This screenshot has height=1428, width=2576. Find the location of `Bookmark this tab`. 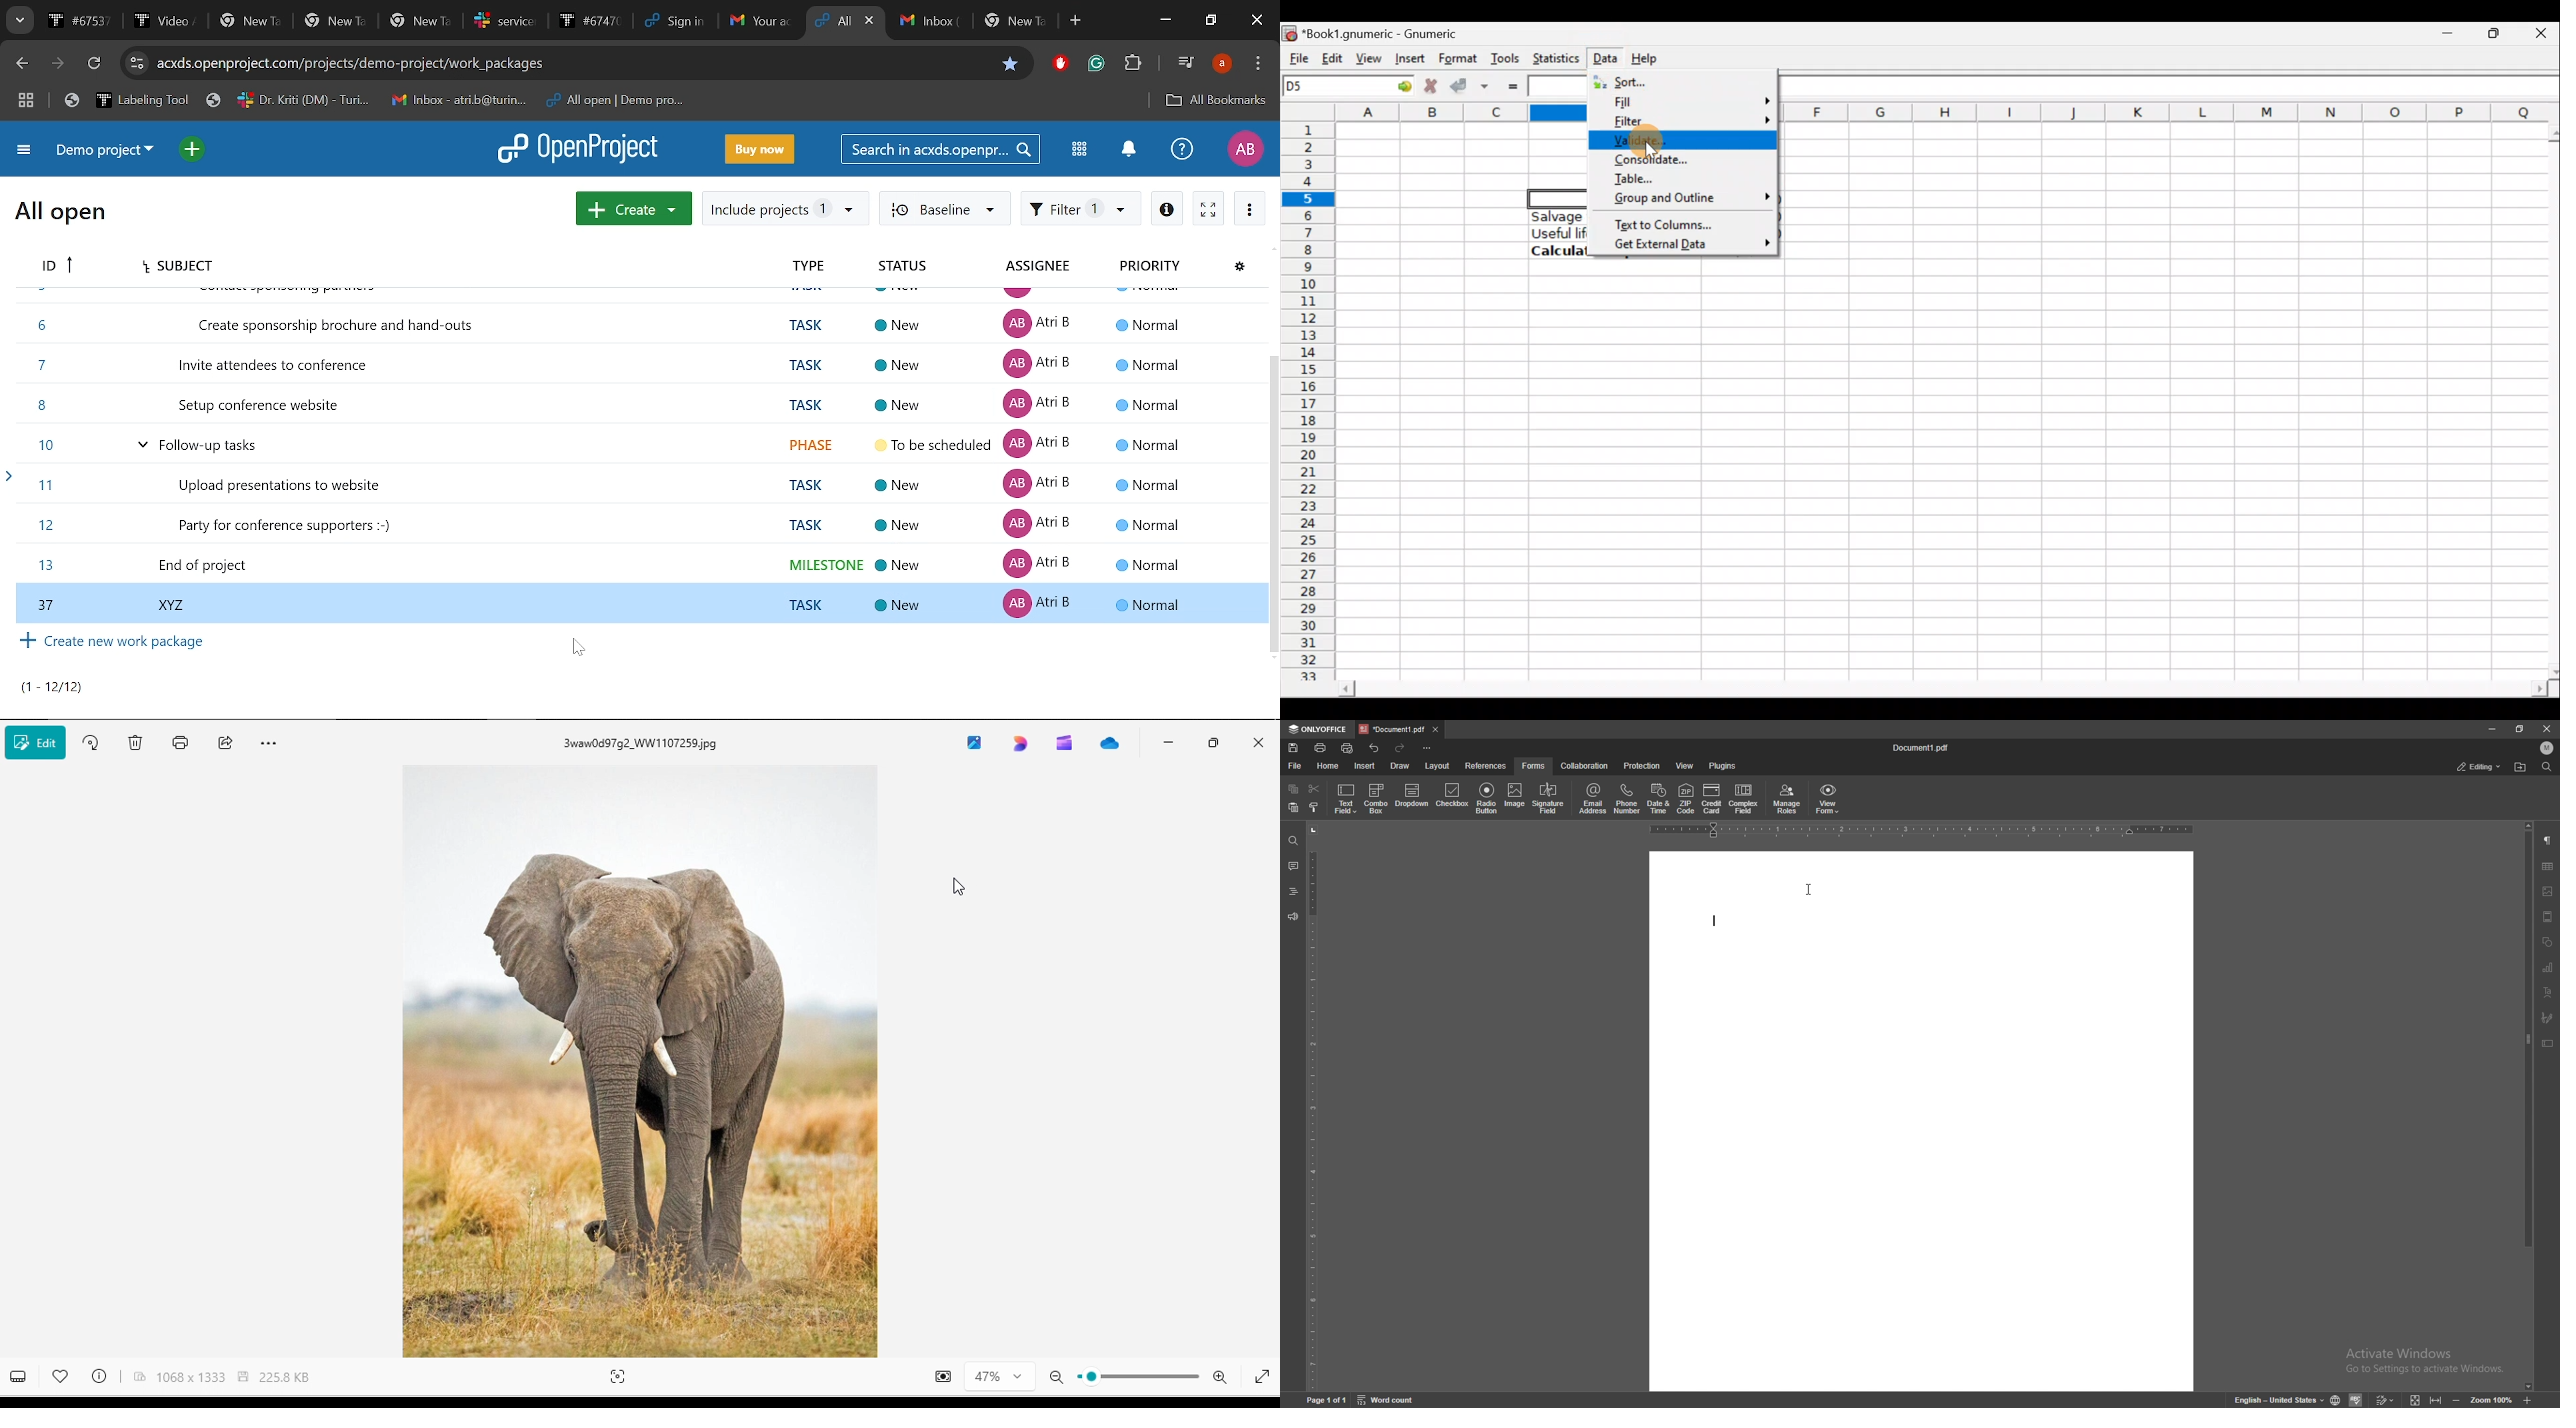

Bookmark this tab is located at coordinates (1011, 64).